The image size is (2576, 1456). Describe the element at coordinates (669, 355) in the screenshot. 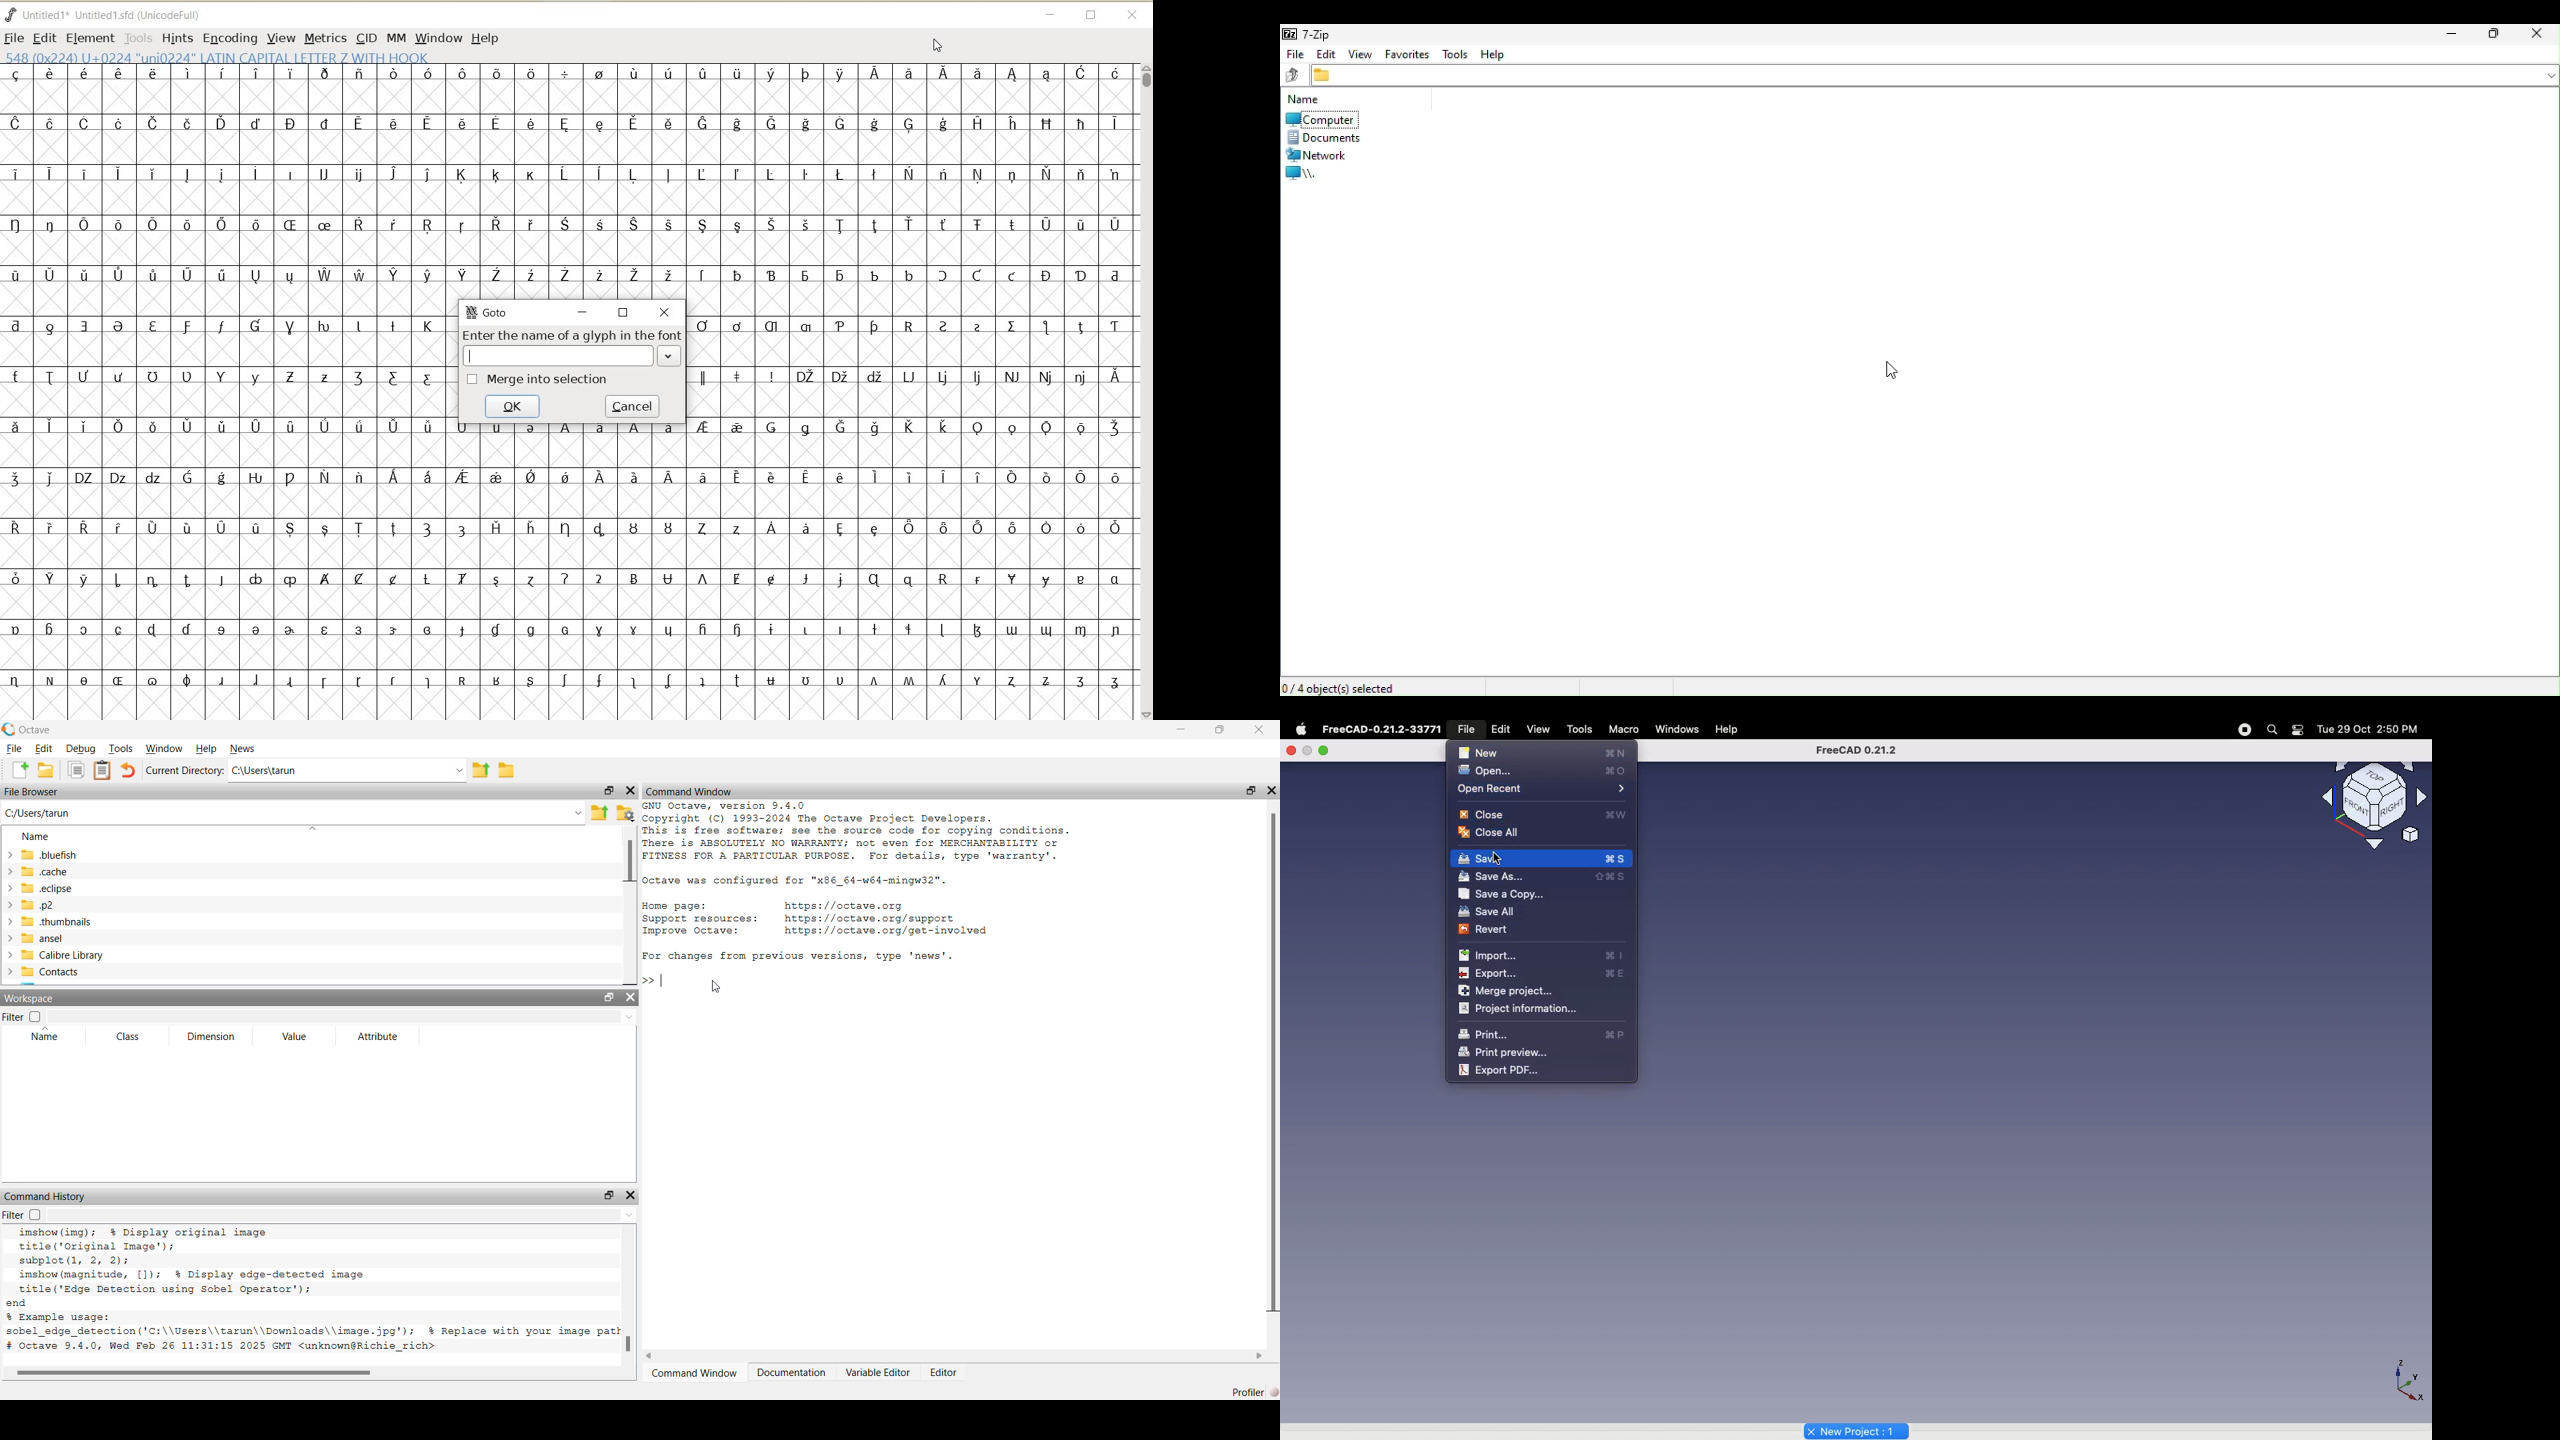

I see `EXPAND` at that location.